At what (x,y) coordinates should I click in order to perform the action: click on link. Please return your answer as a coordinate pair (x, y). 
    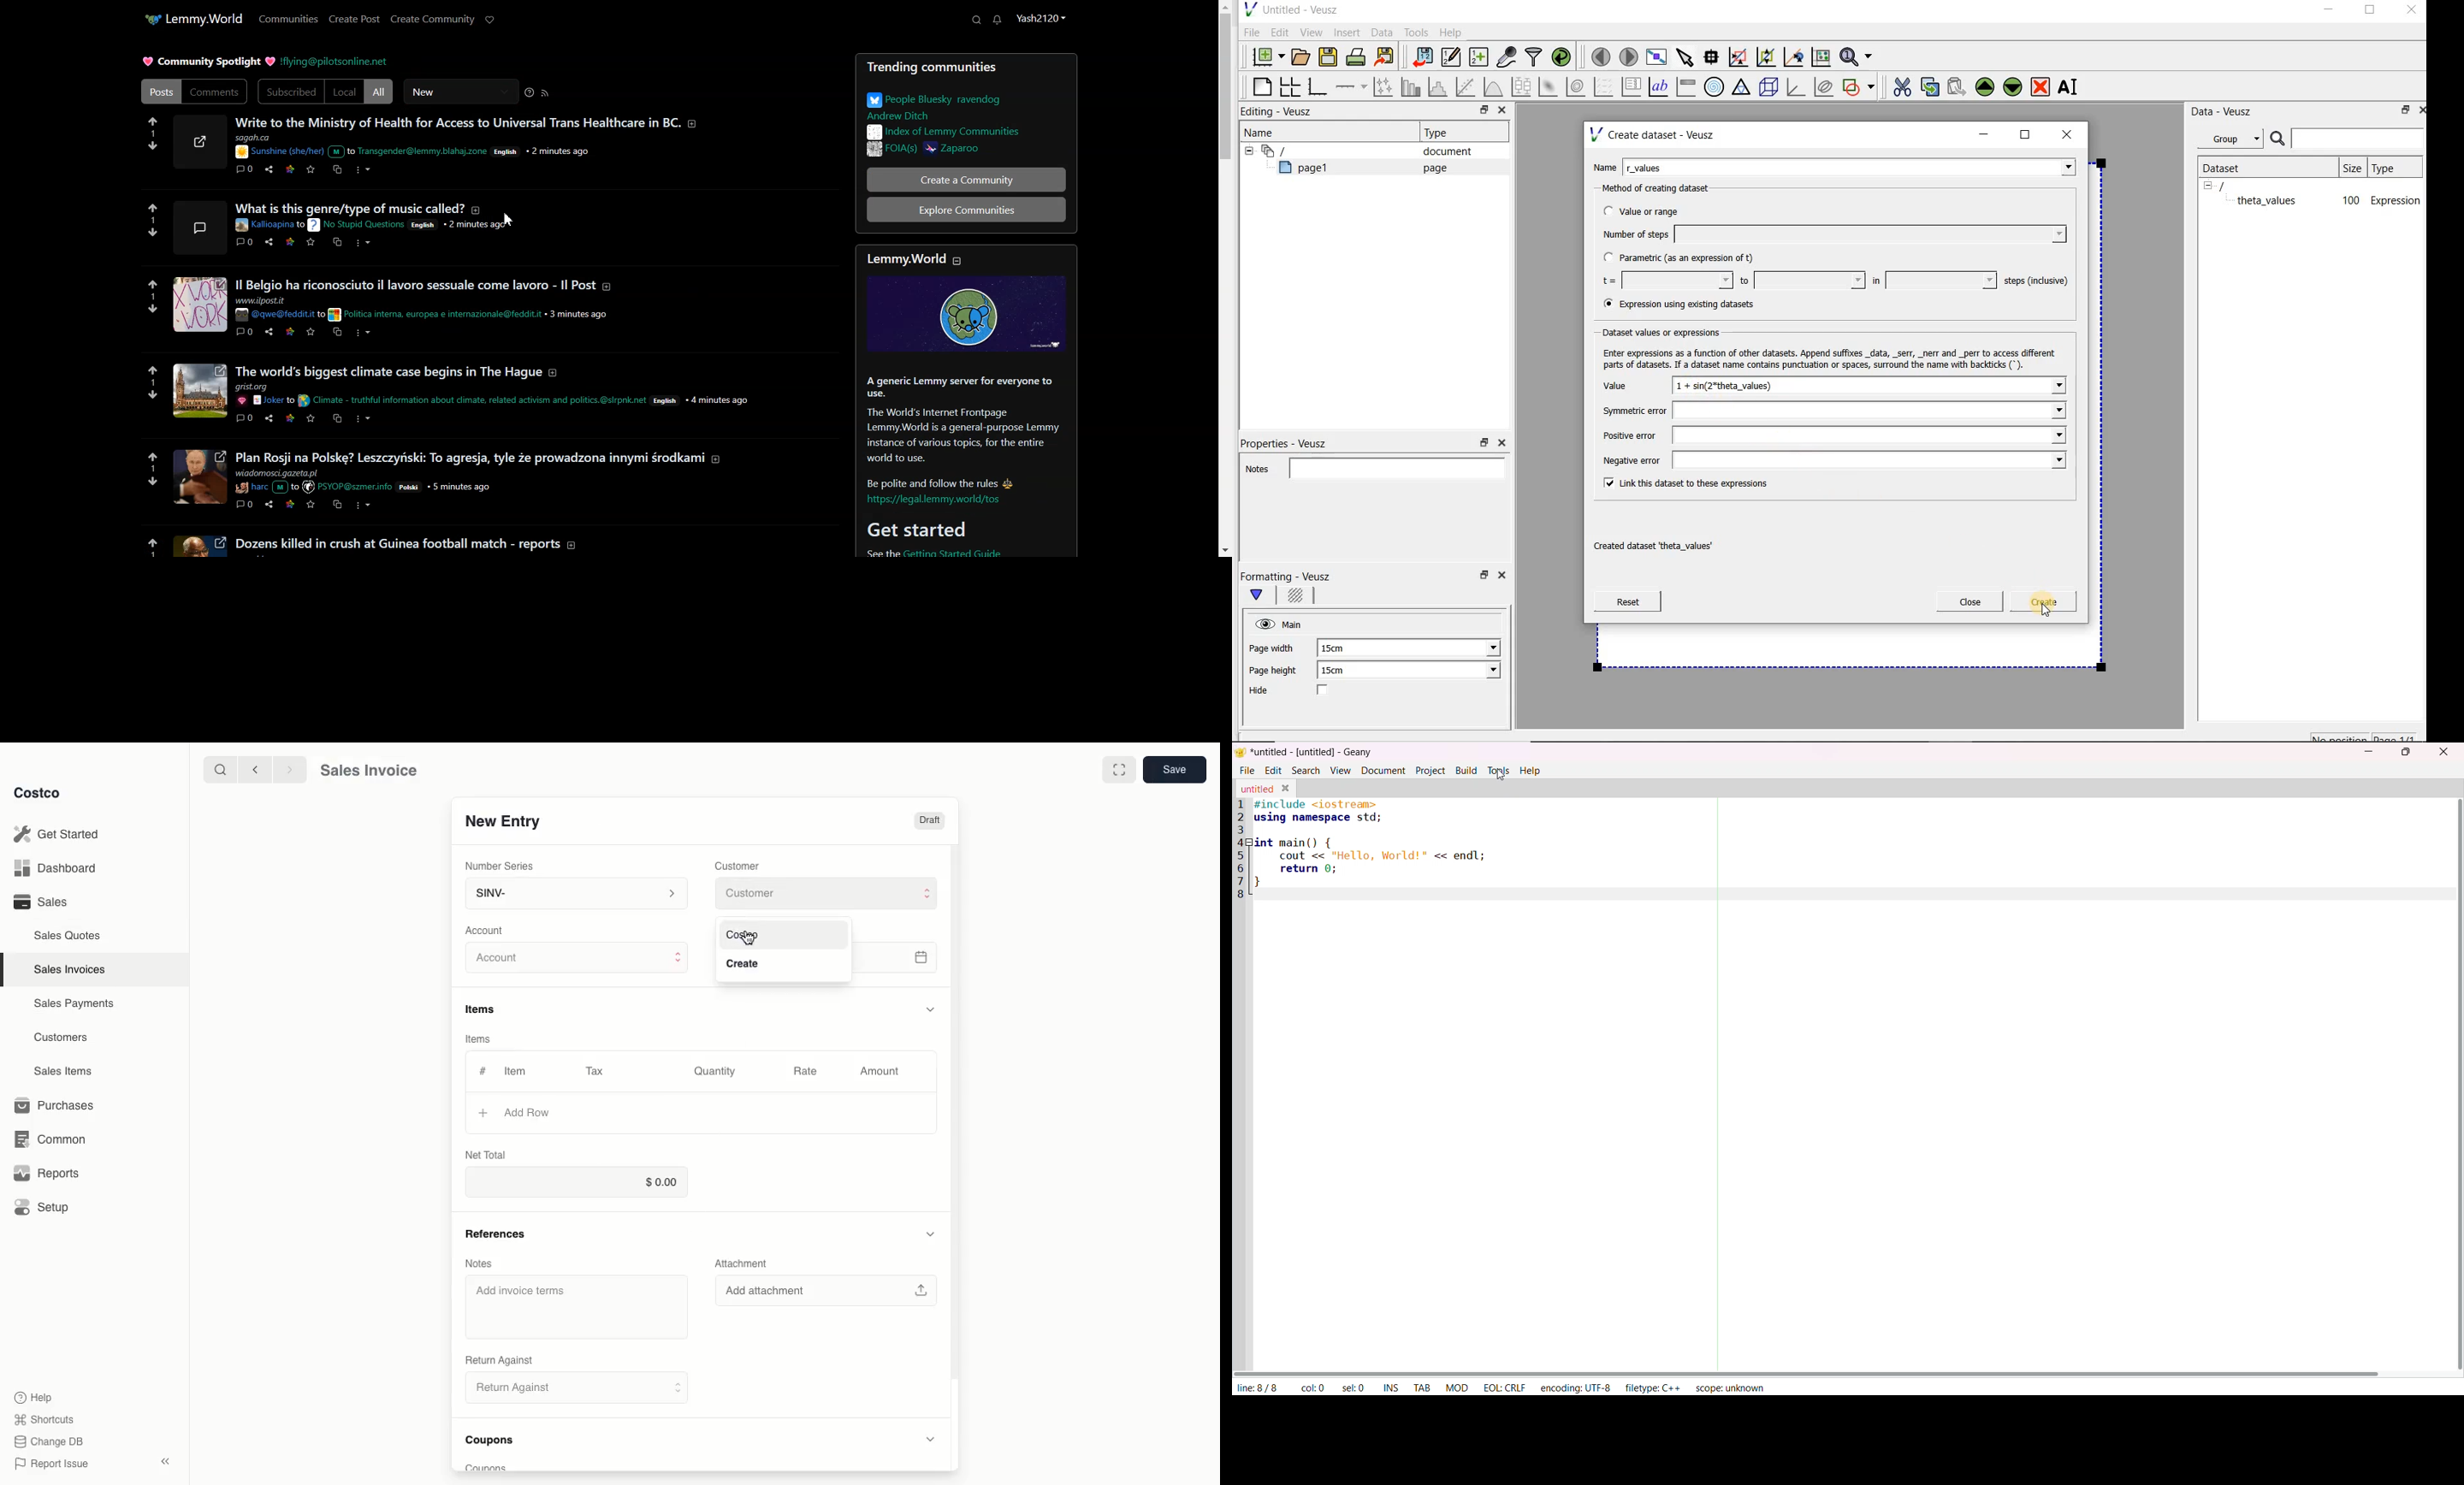
    Looking at the image, I should click on (291, 422).